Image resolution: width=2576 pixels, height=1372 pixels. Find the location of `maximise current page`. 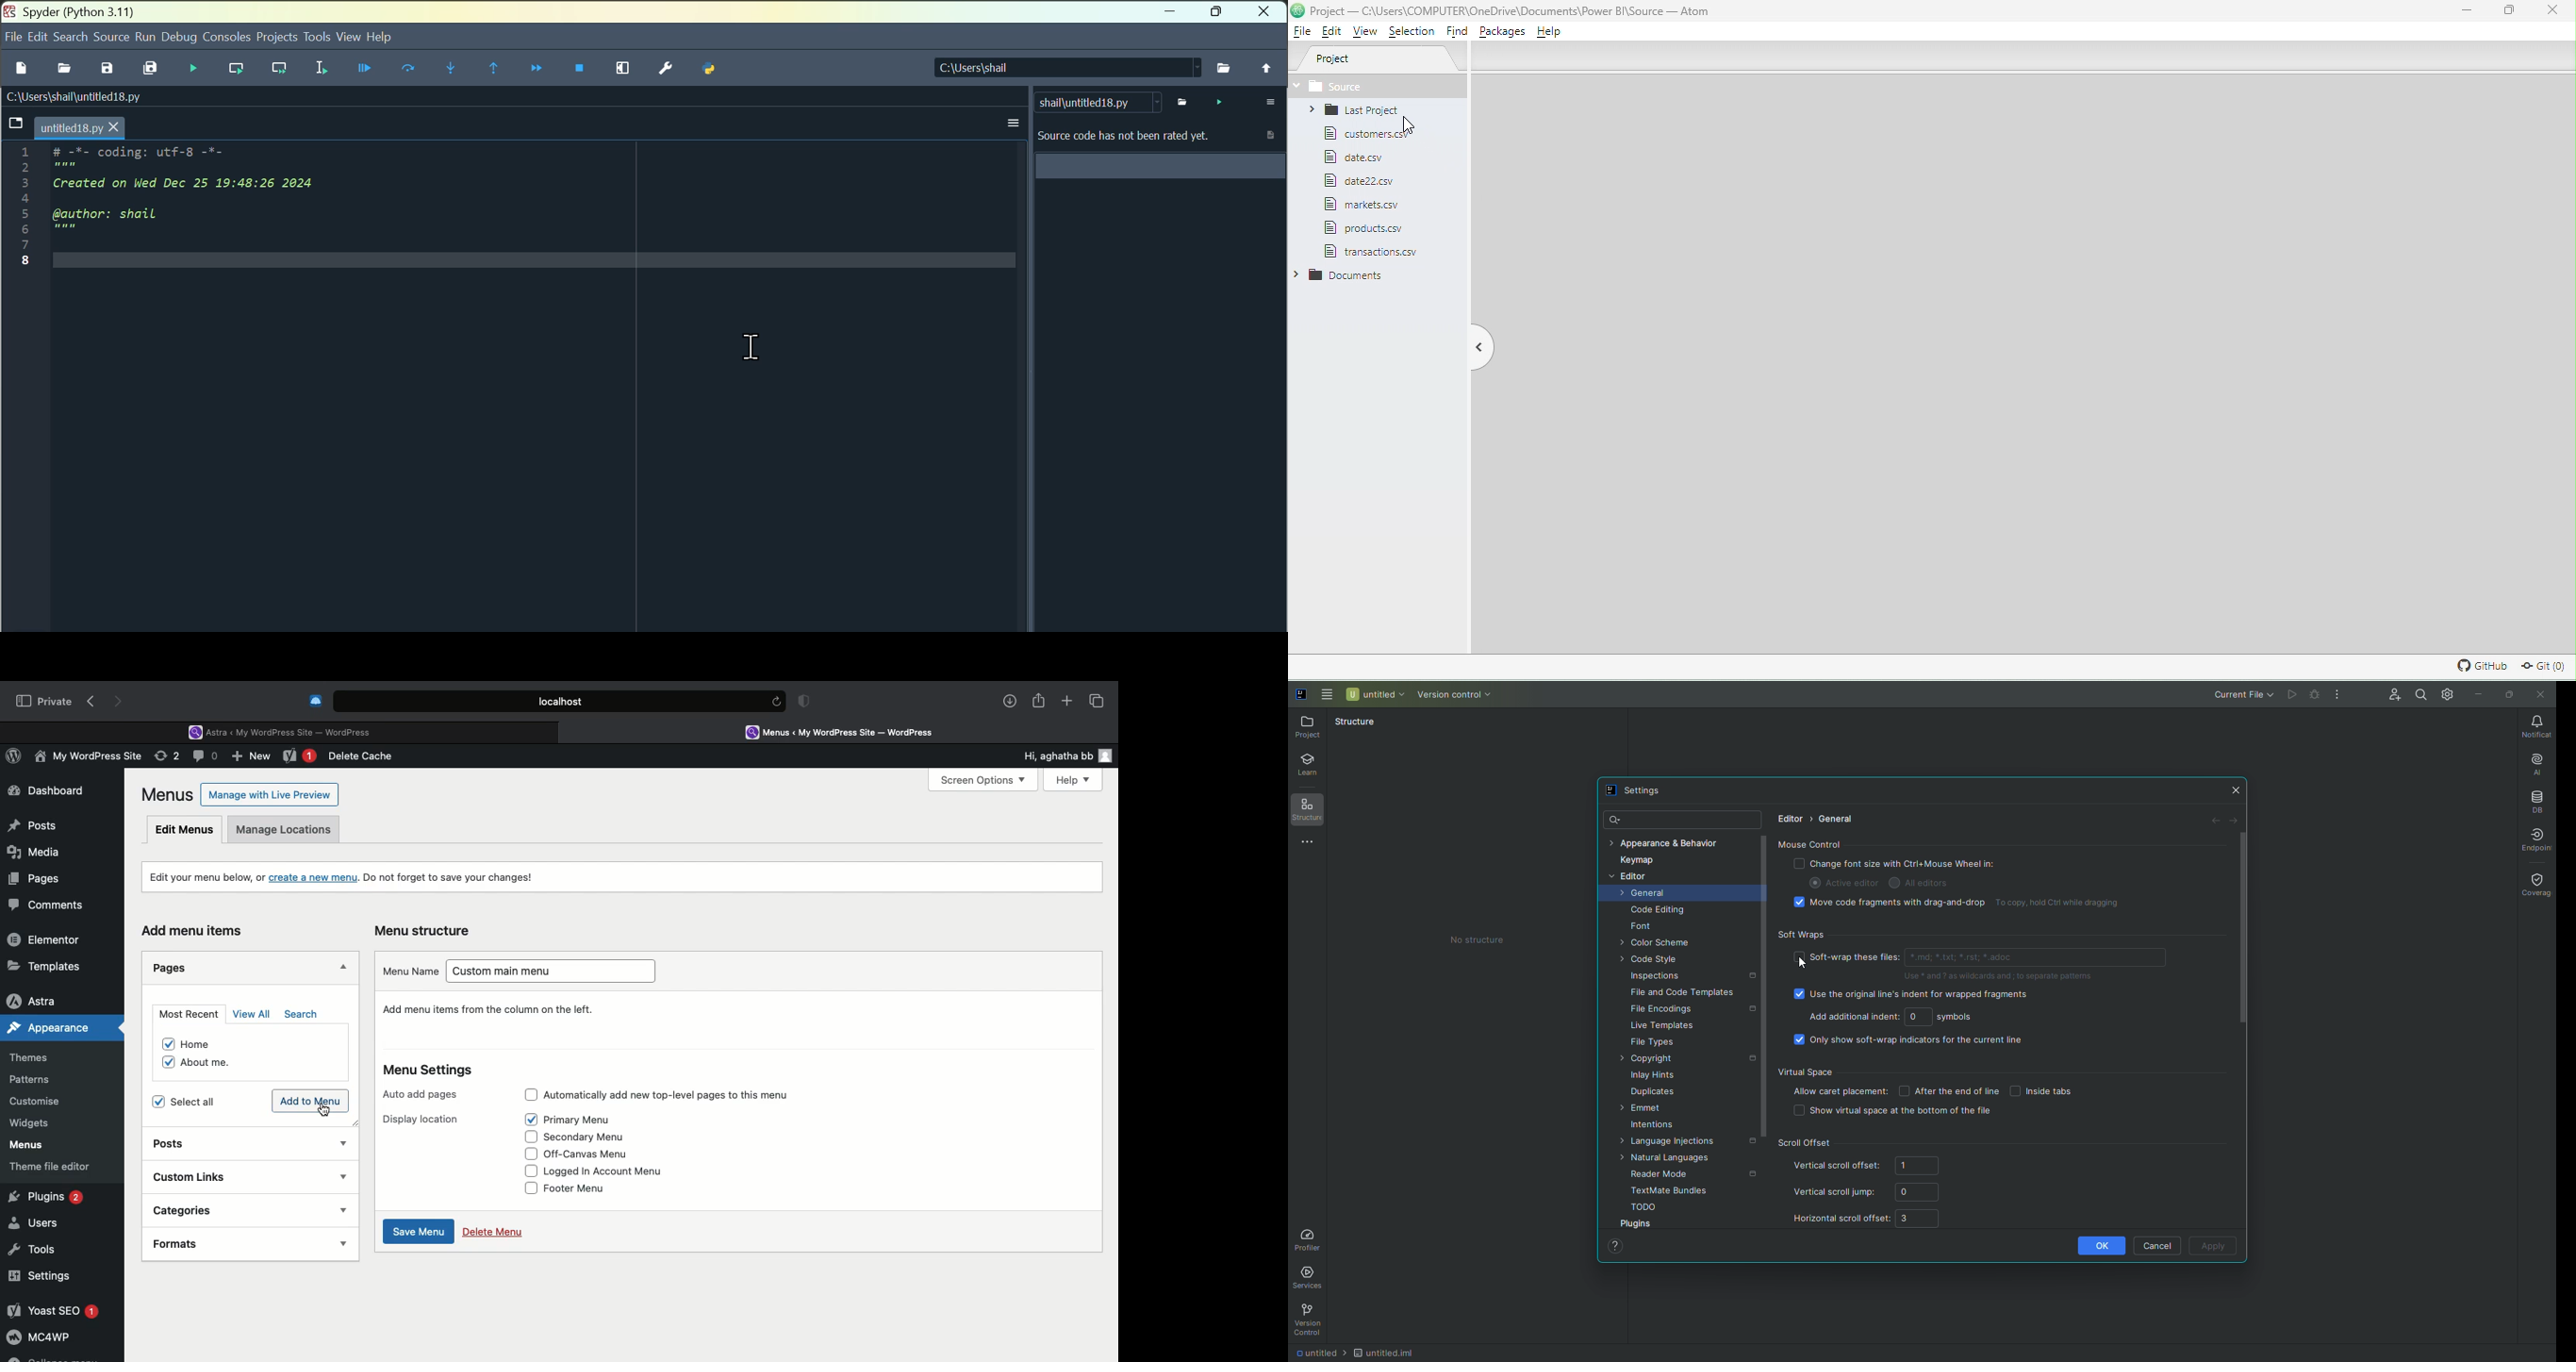

maximise current page is located at coordinates (625, 69).